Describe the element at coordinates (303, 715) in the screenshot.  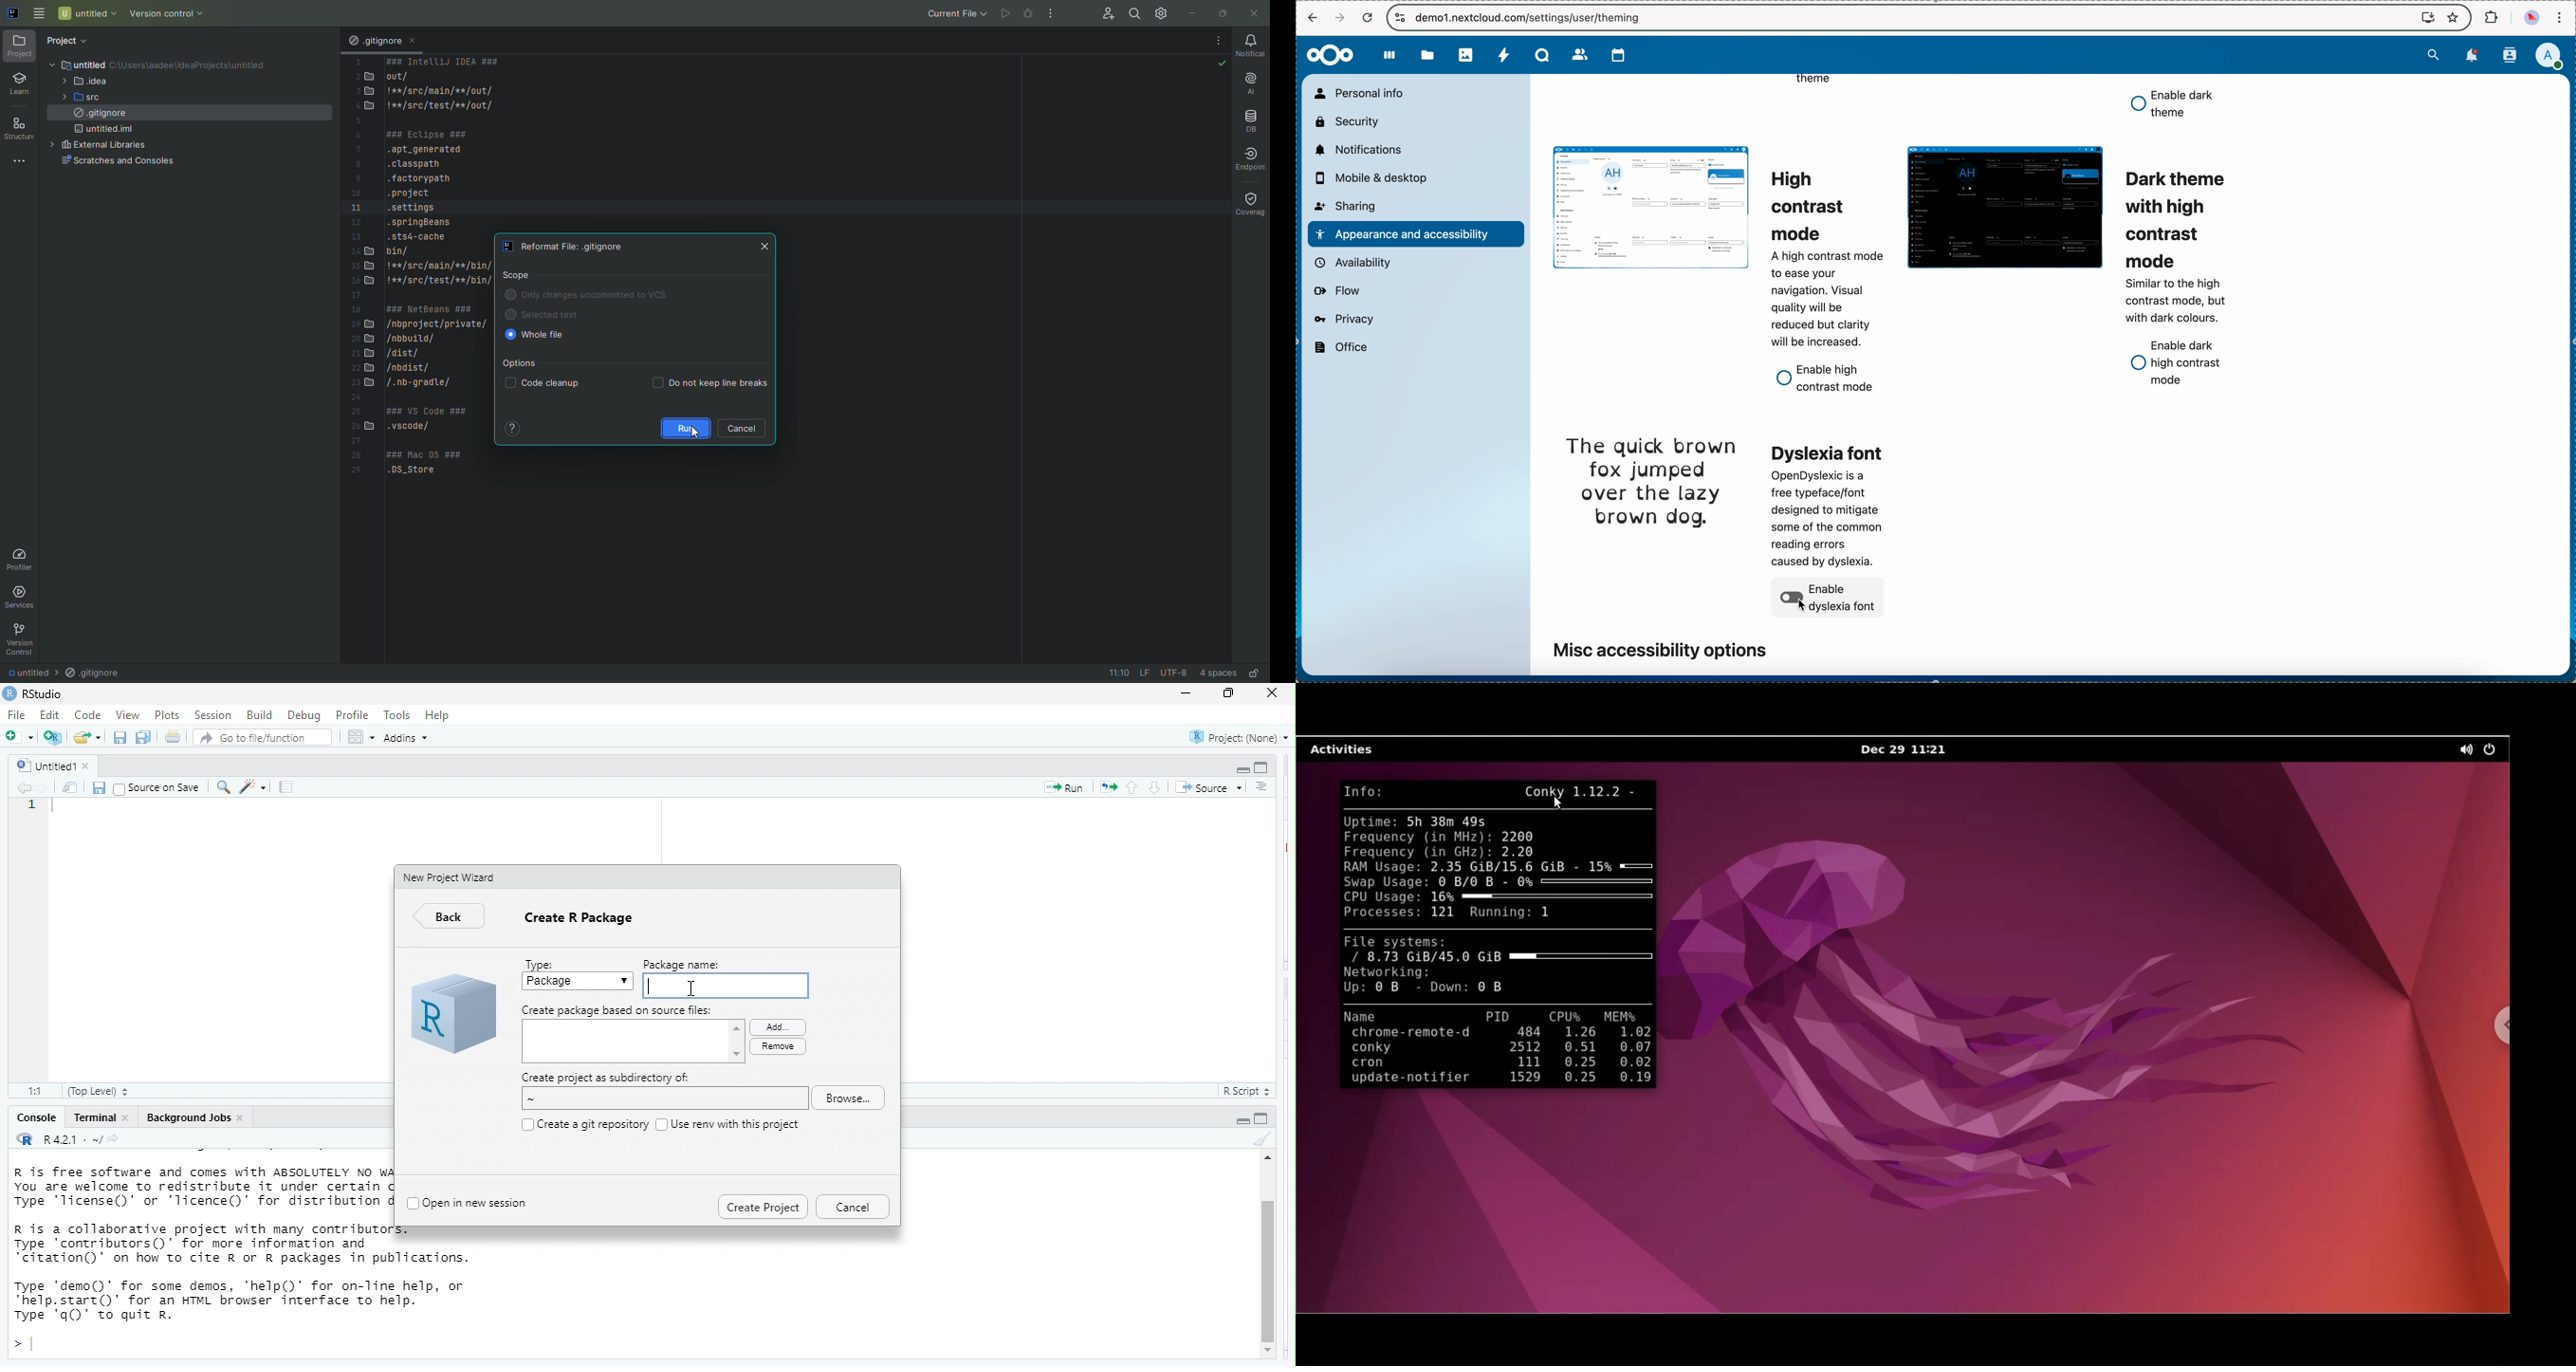
I see `Debug` at that location.